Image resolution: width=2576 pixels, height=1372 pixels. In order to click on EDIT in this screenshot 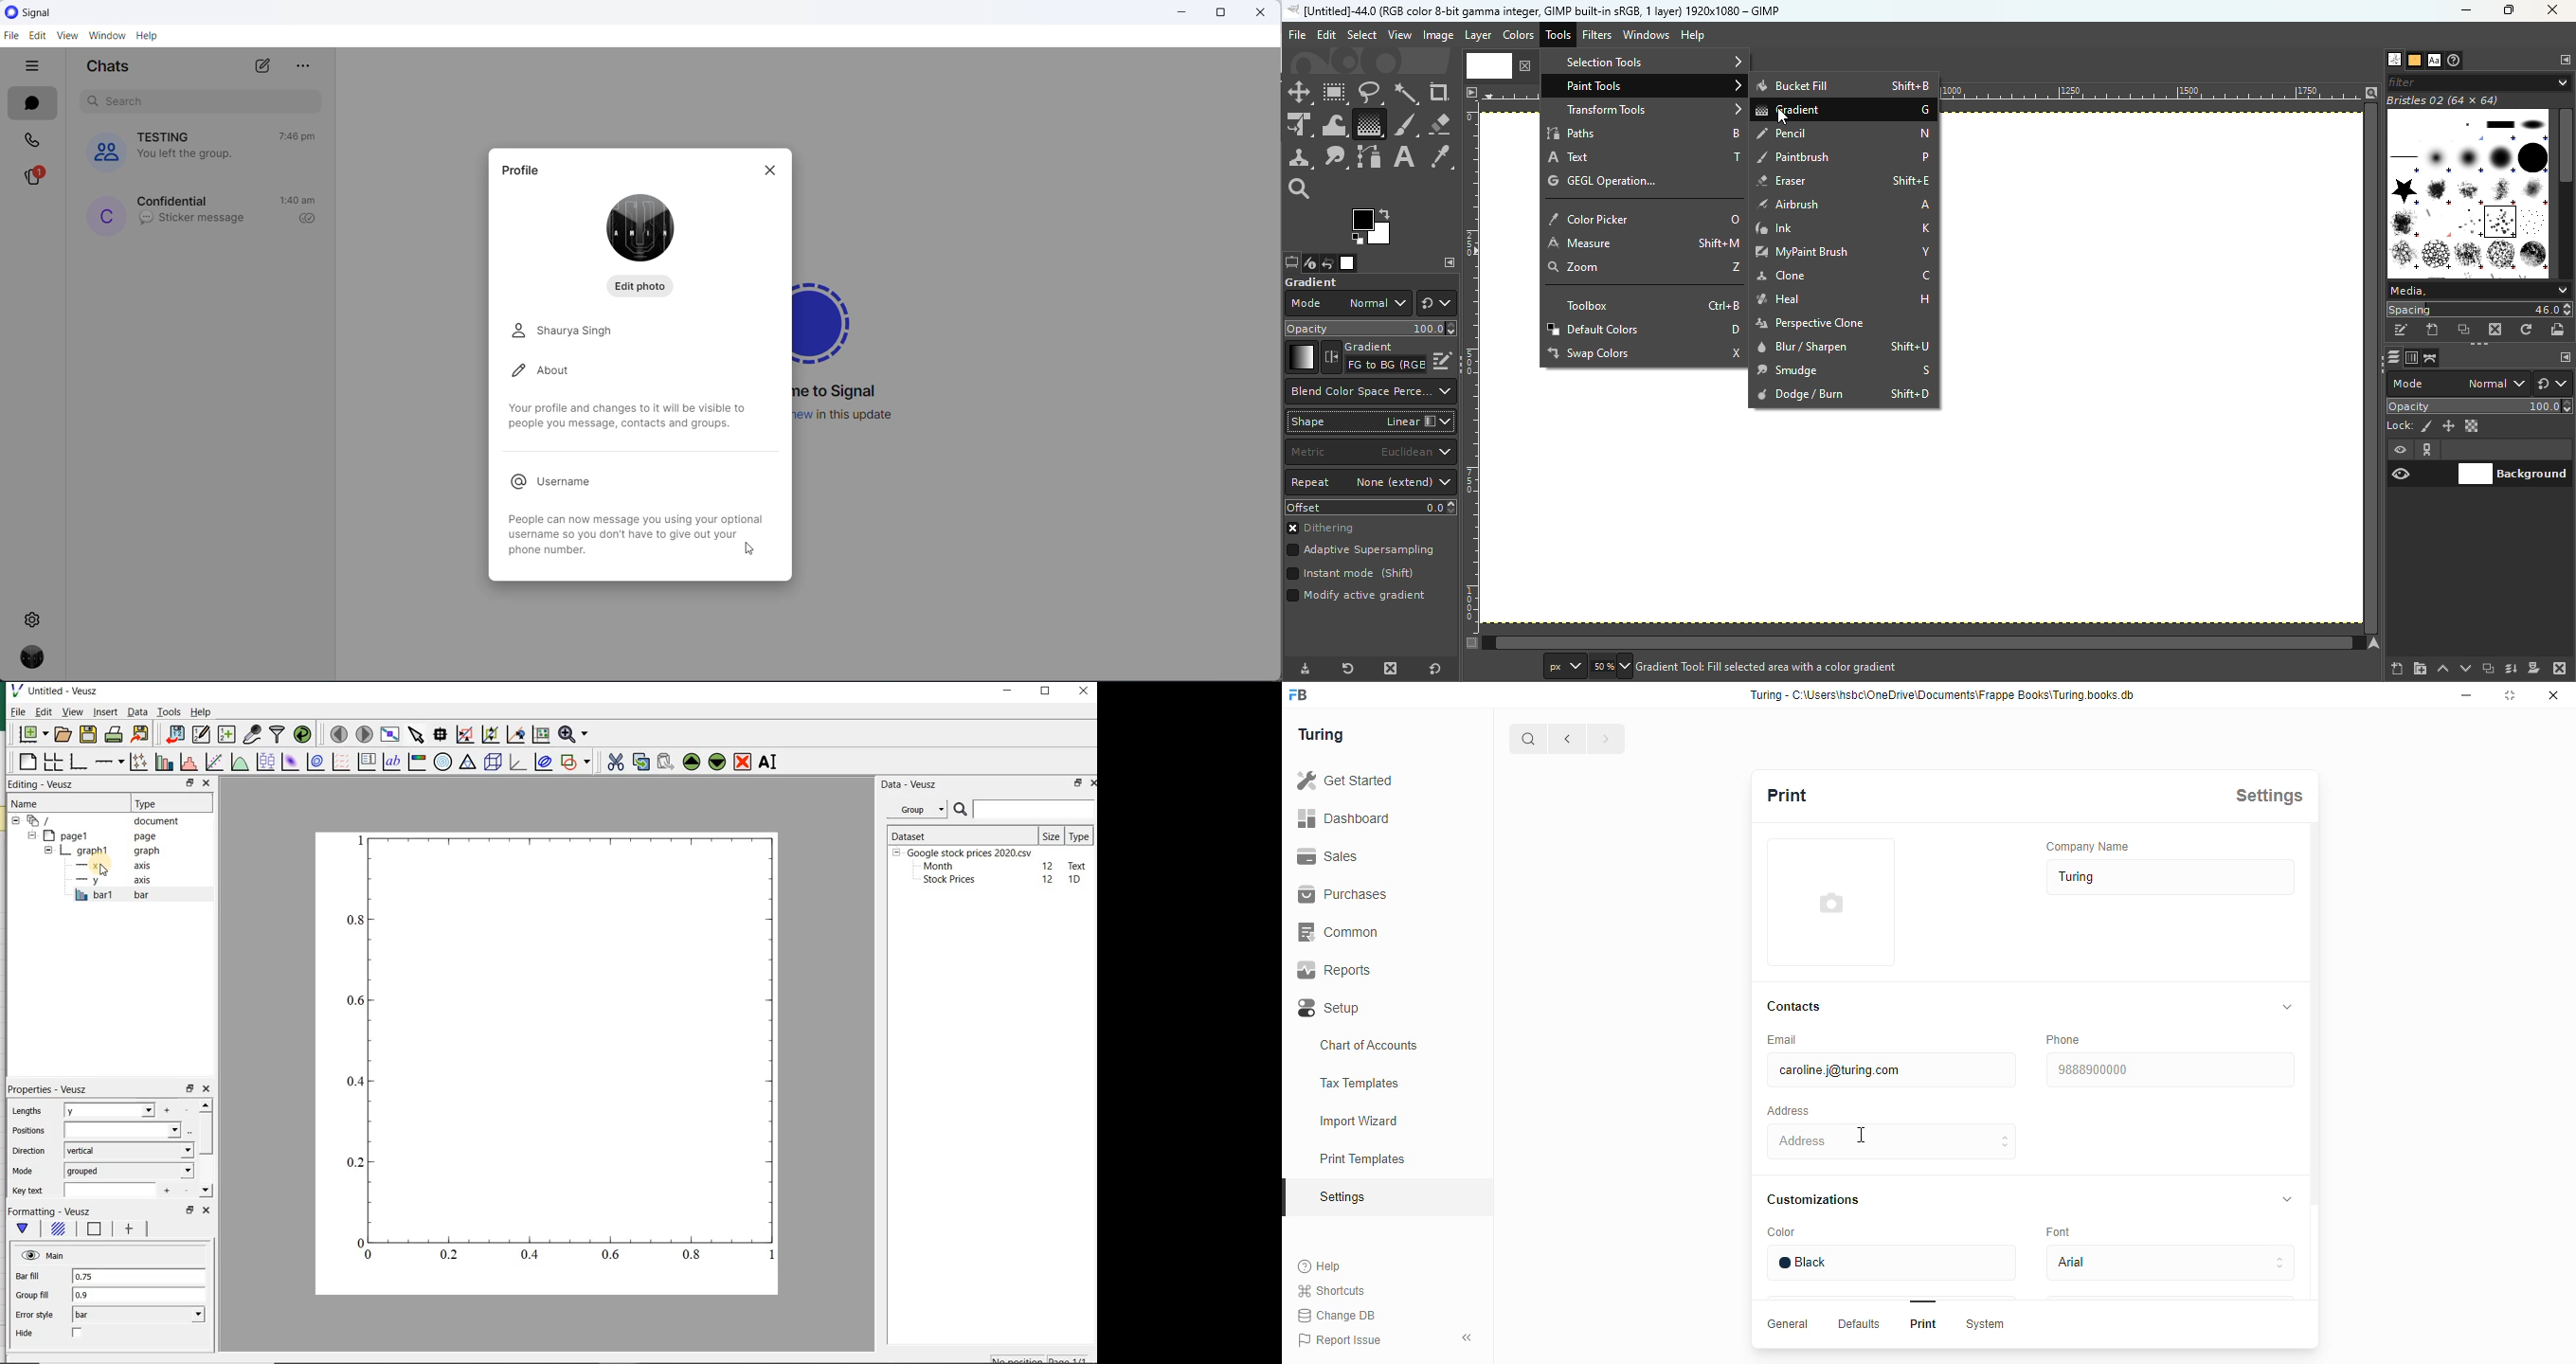, I will do `click(36, 36)`.